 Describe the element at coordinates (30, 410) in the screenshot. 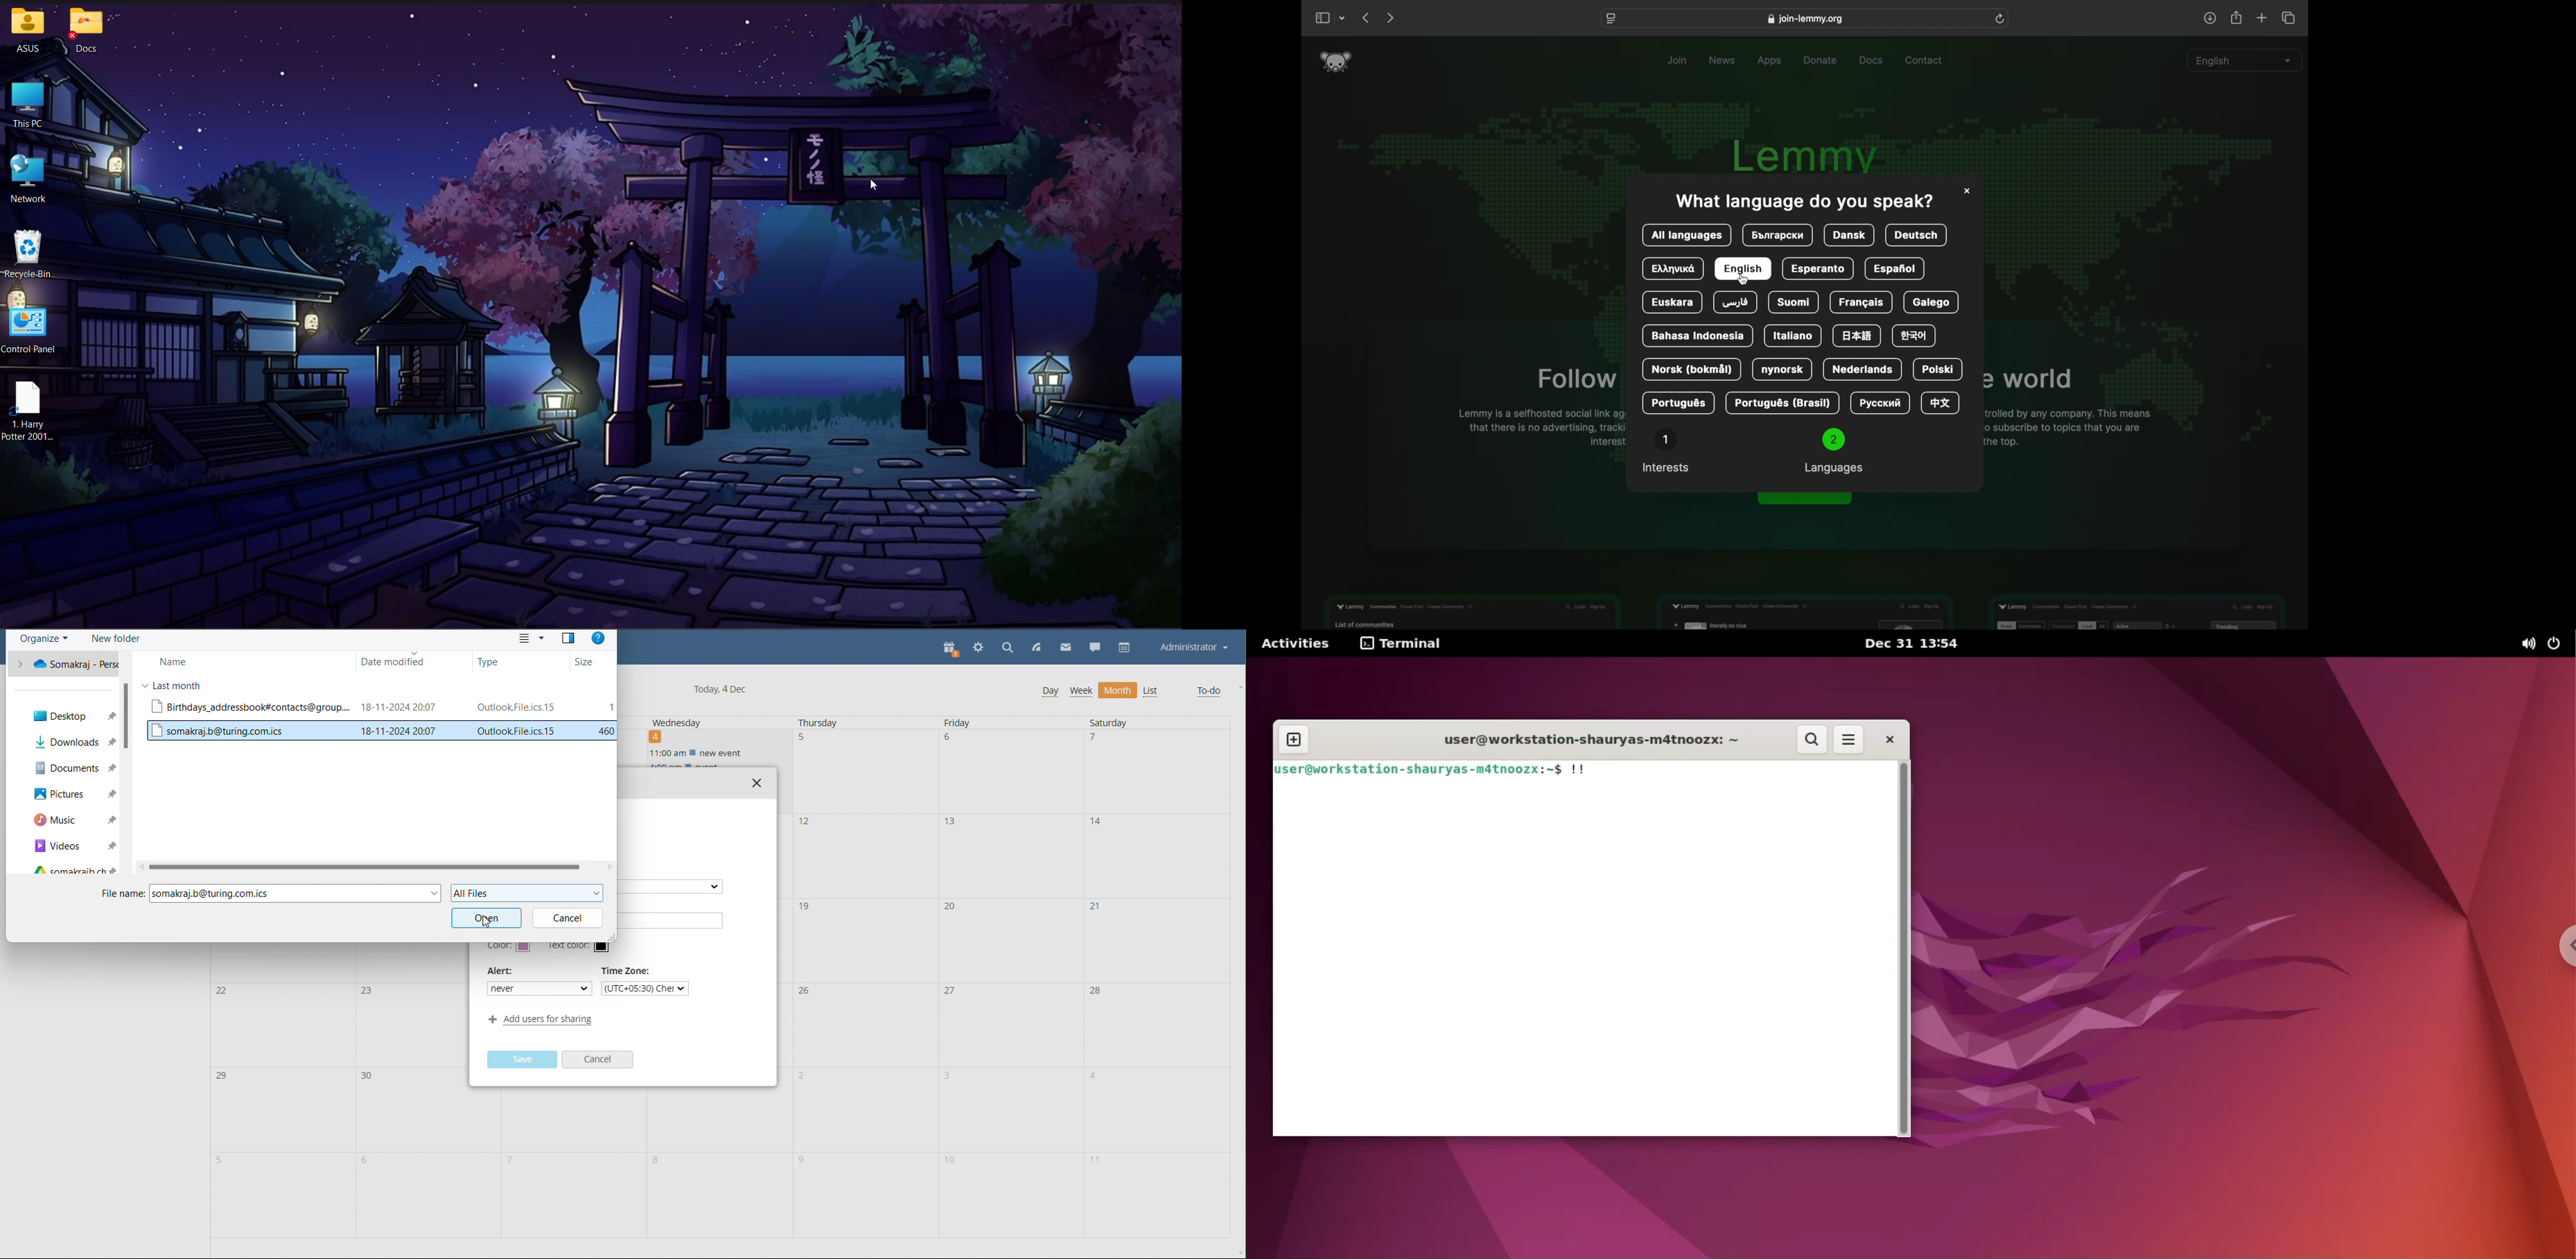

I see `Downloaded movie available on the Desktop` at that location.